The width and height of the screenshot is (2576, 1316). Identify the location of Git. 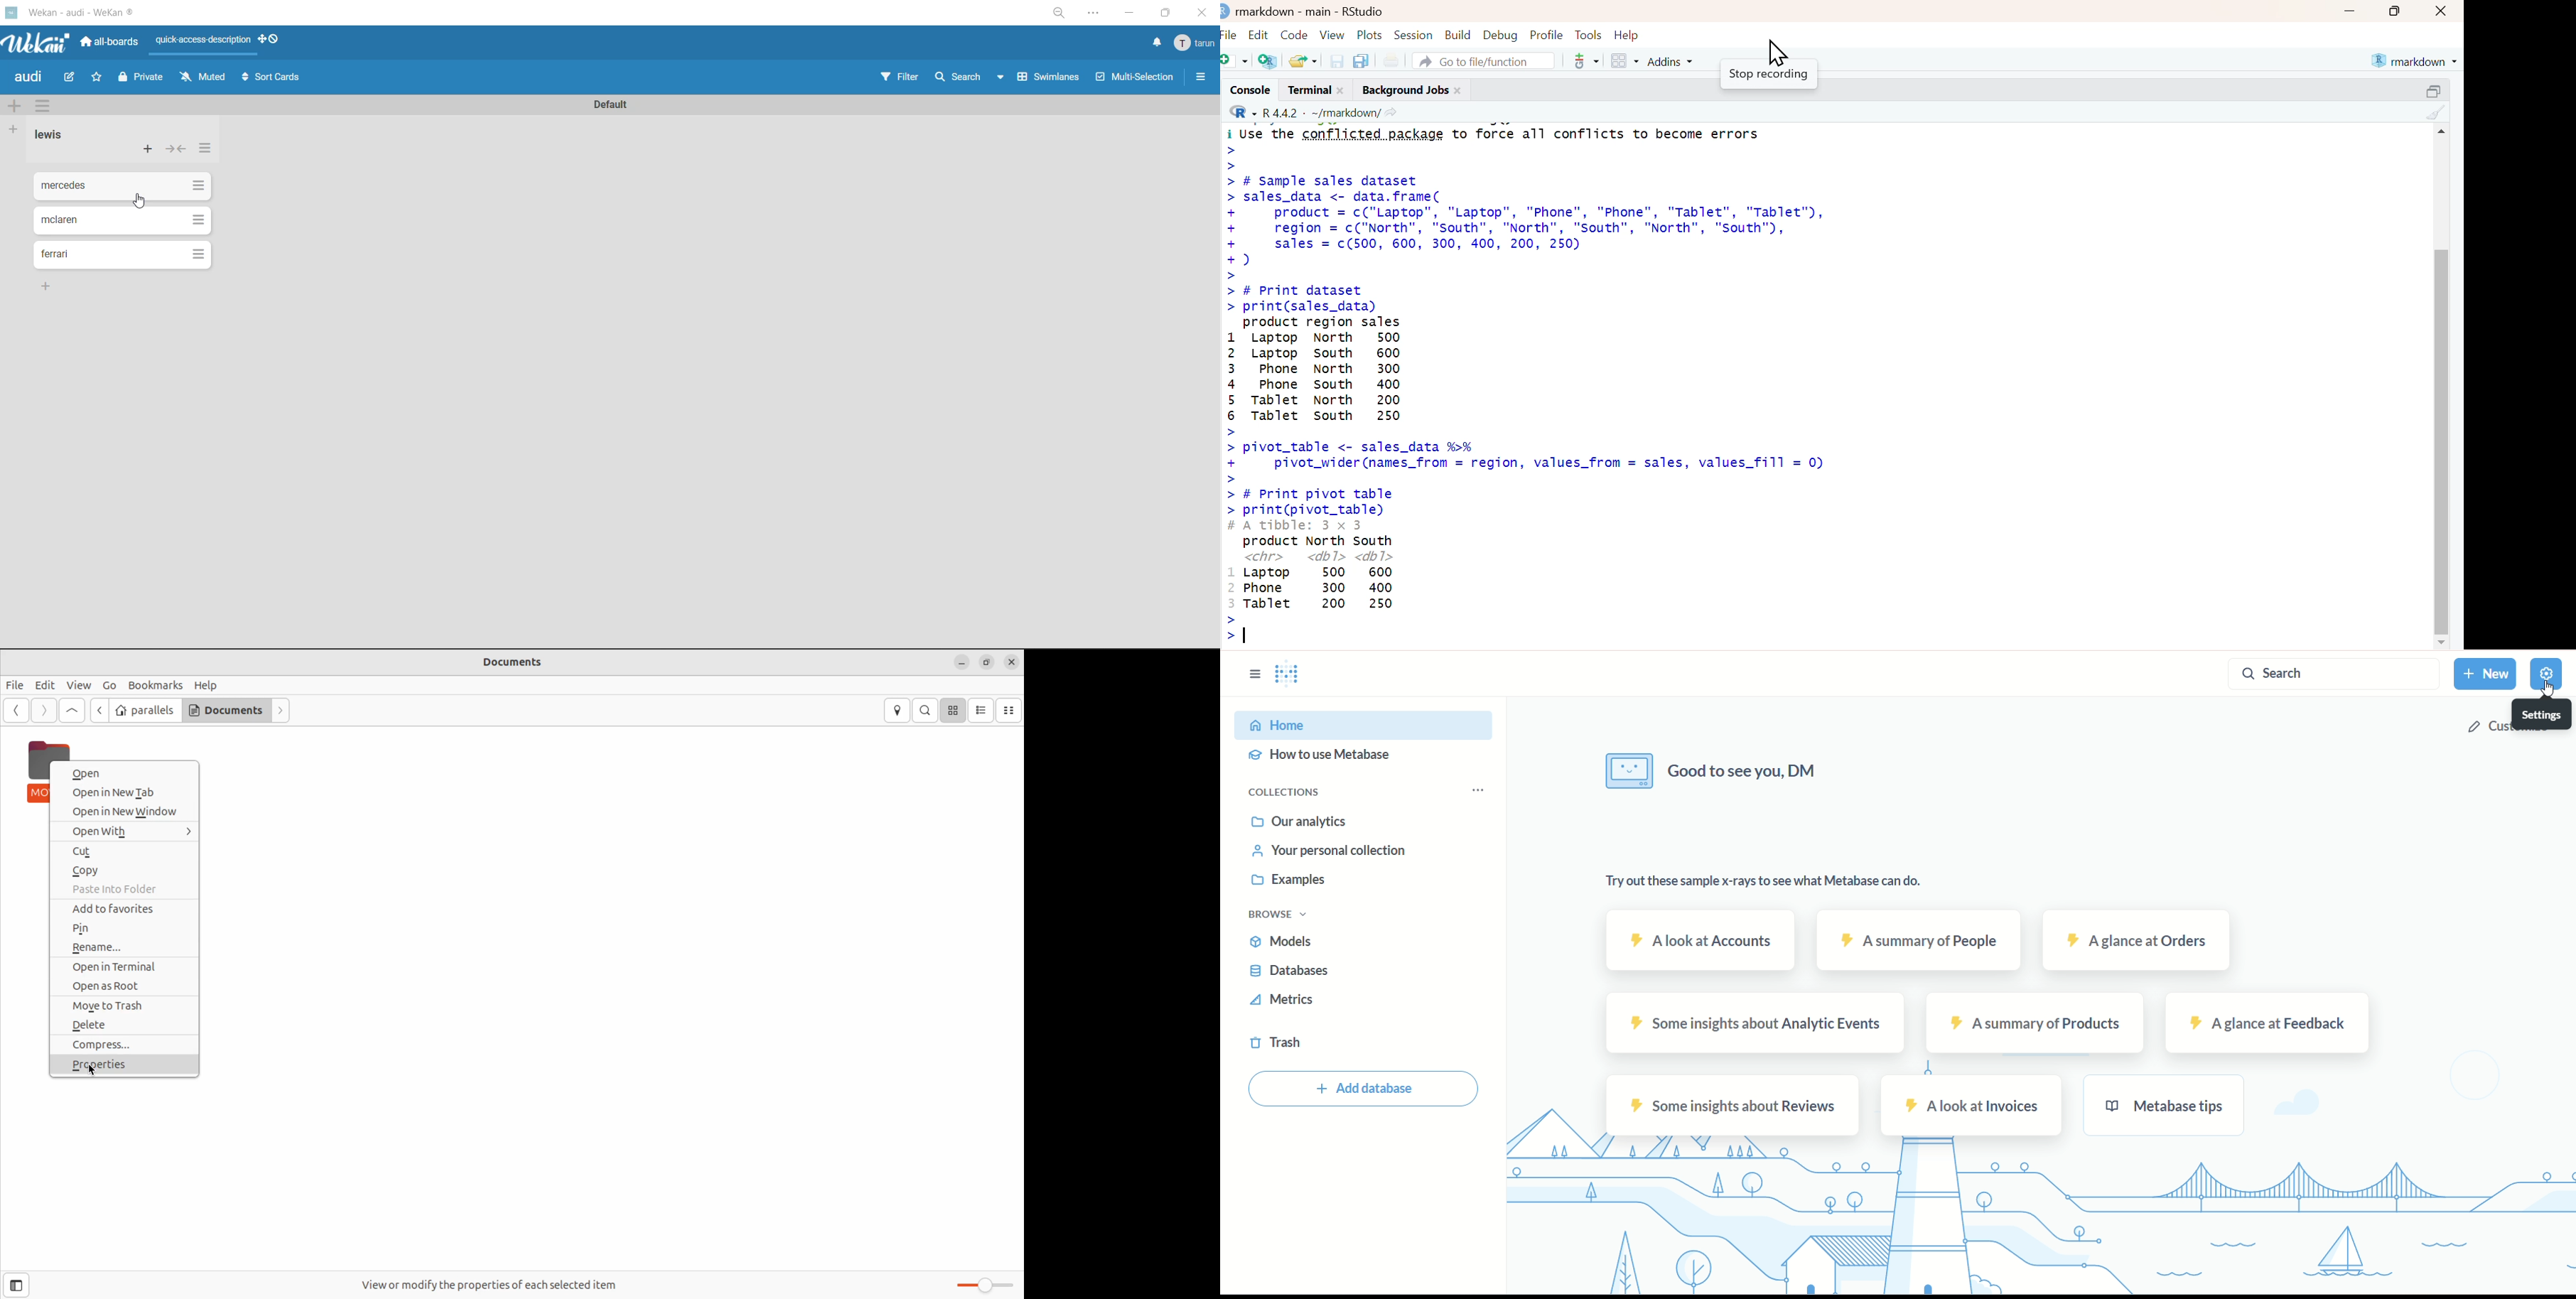
(1585, 62).